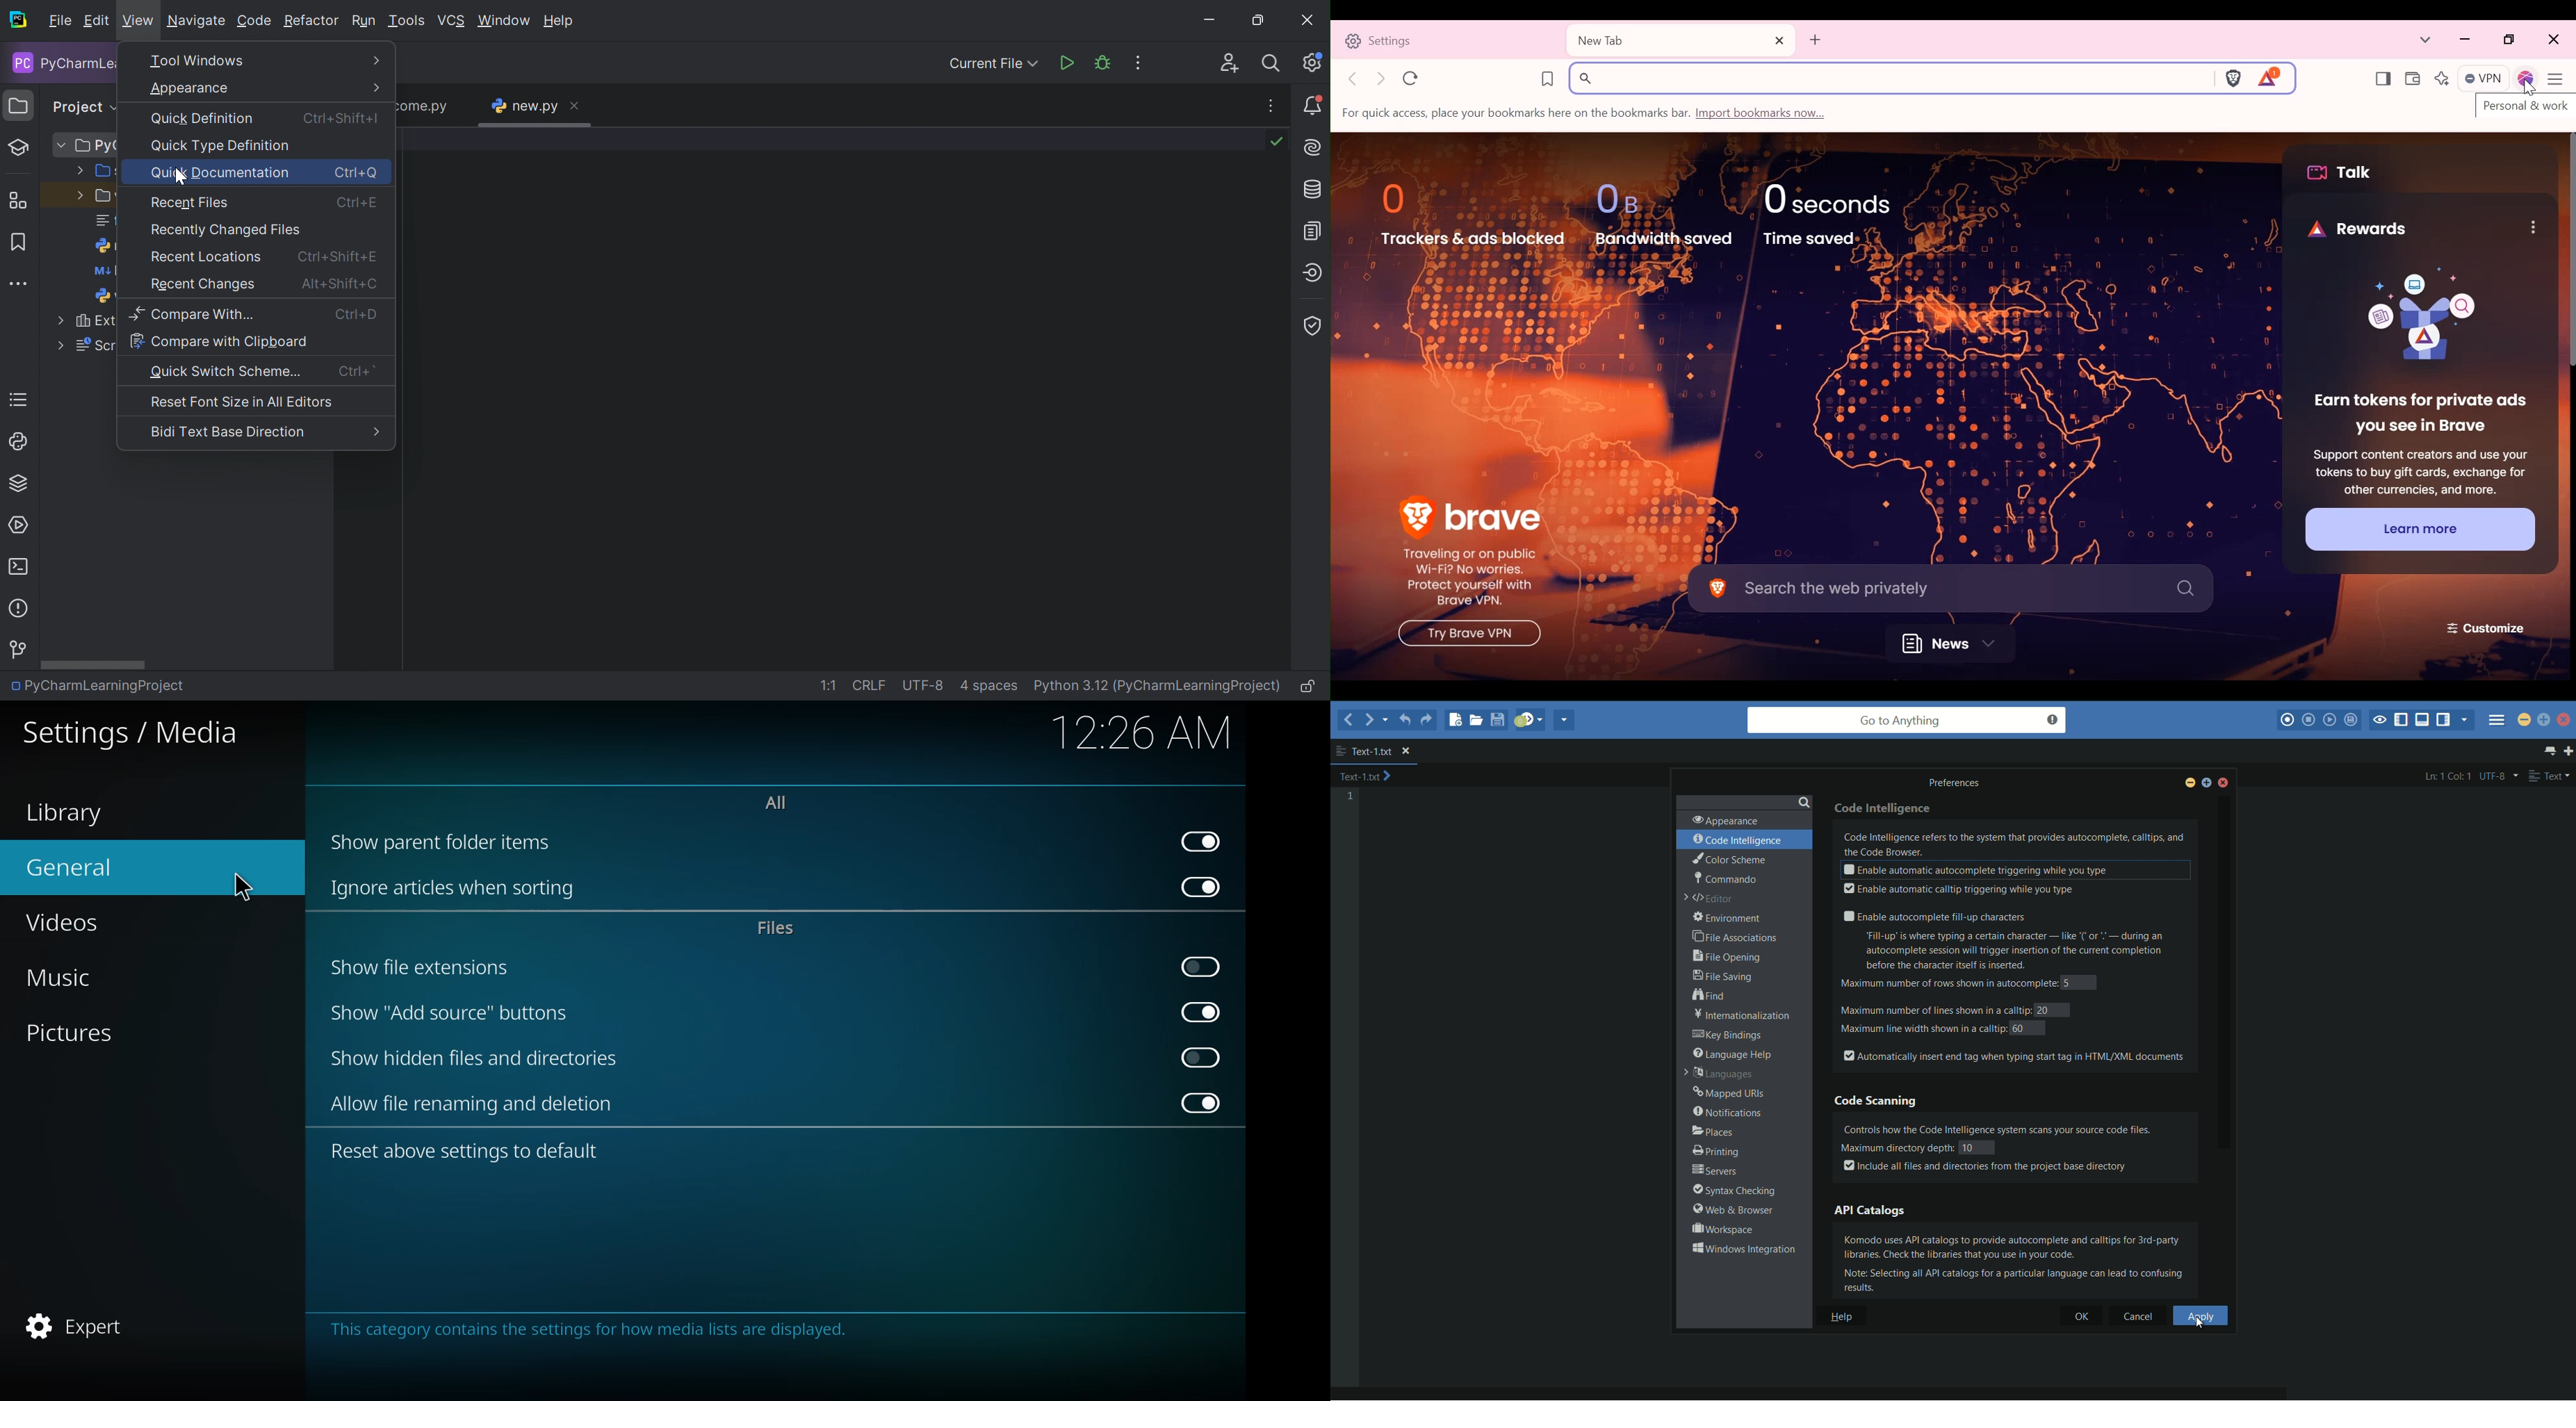  Describe the element at coordinates (96, 22) in the screenshot. I see `Edit` at that location.